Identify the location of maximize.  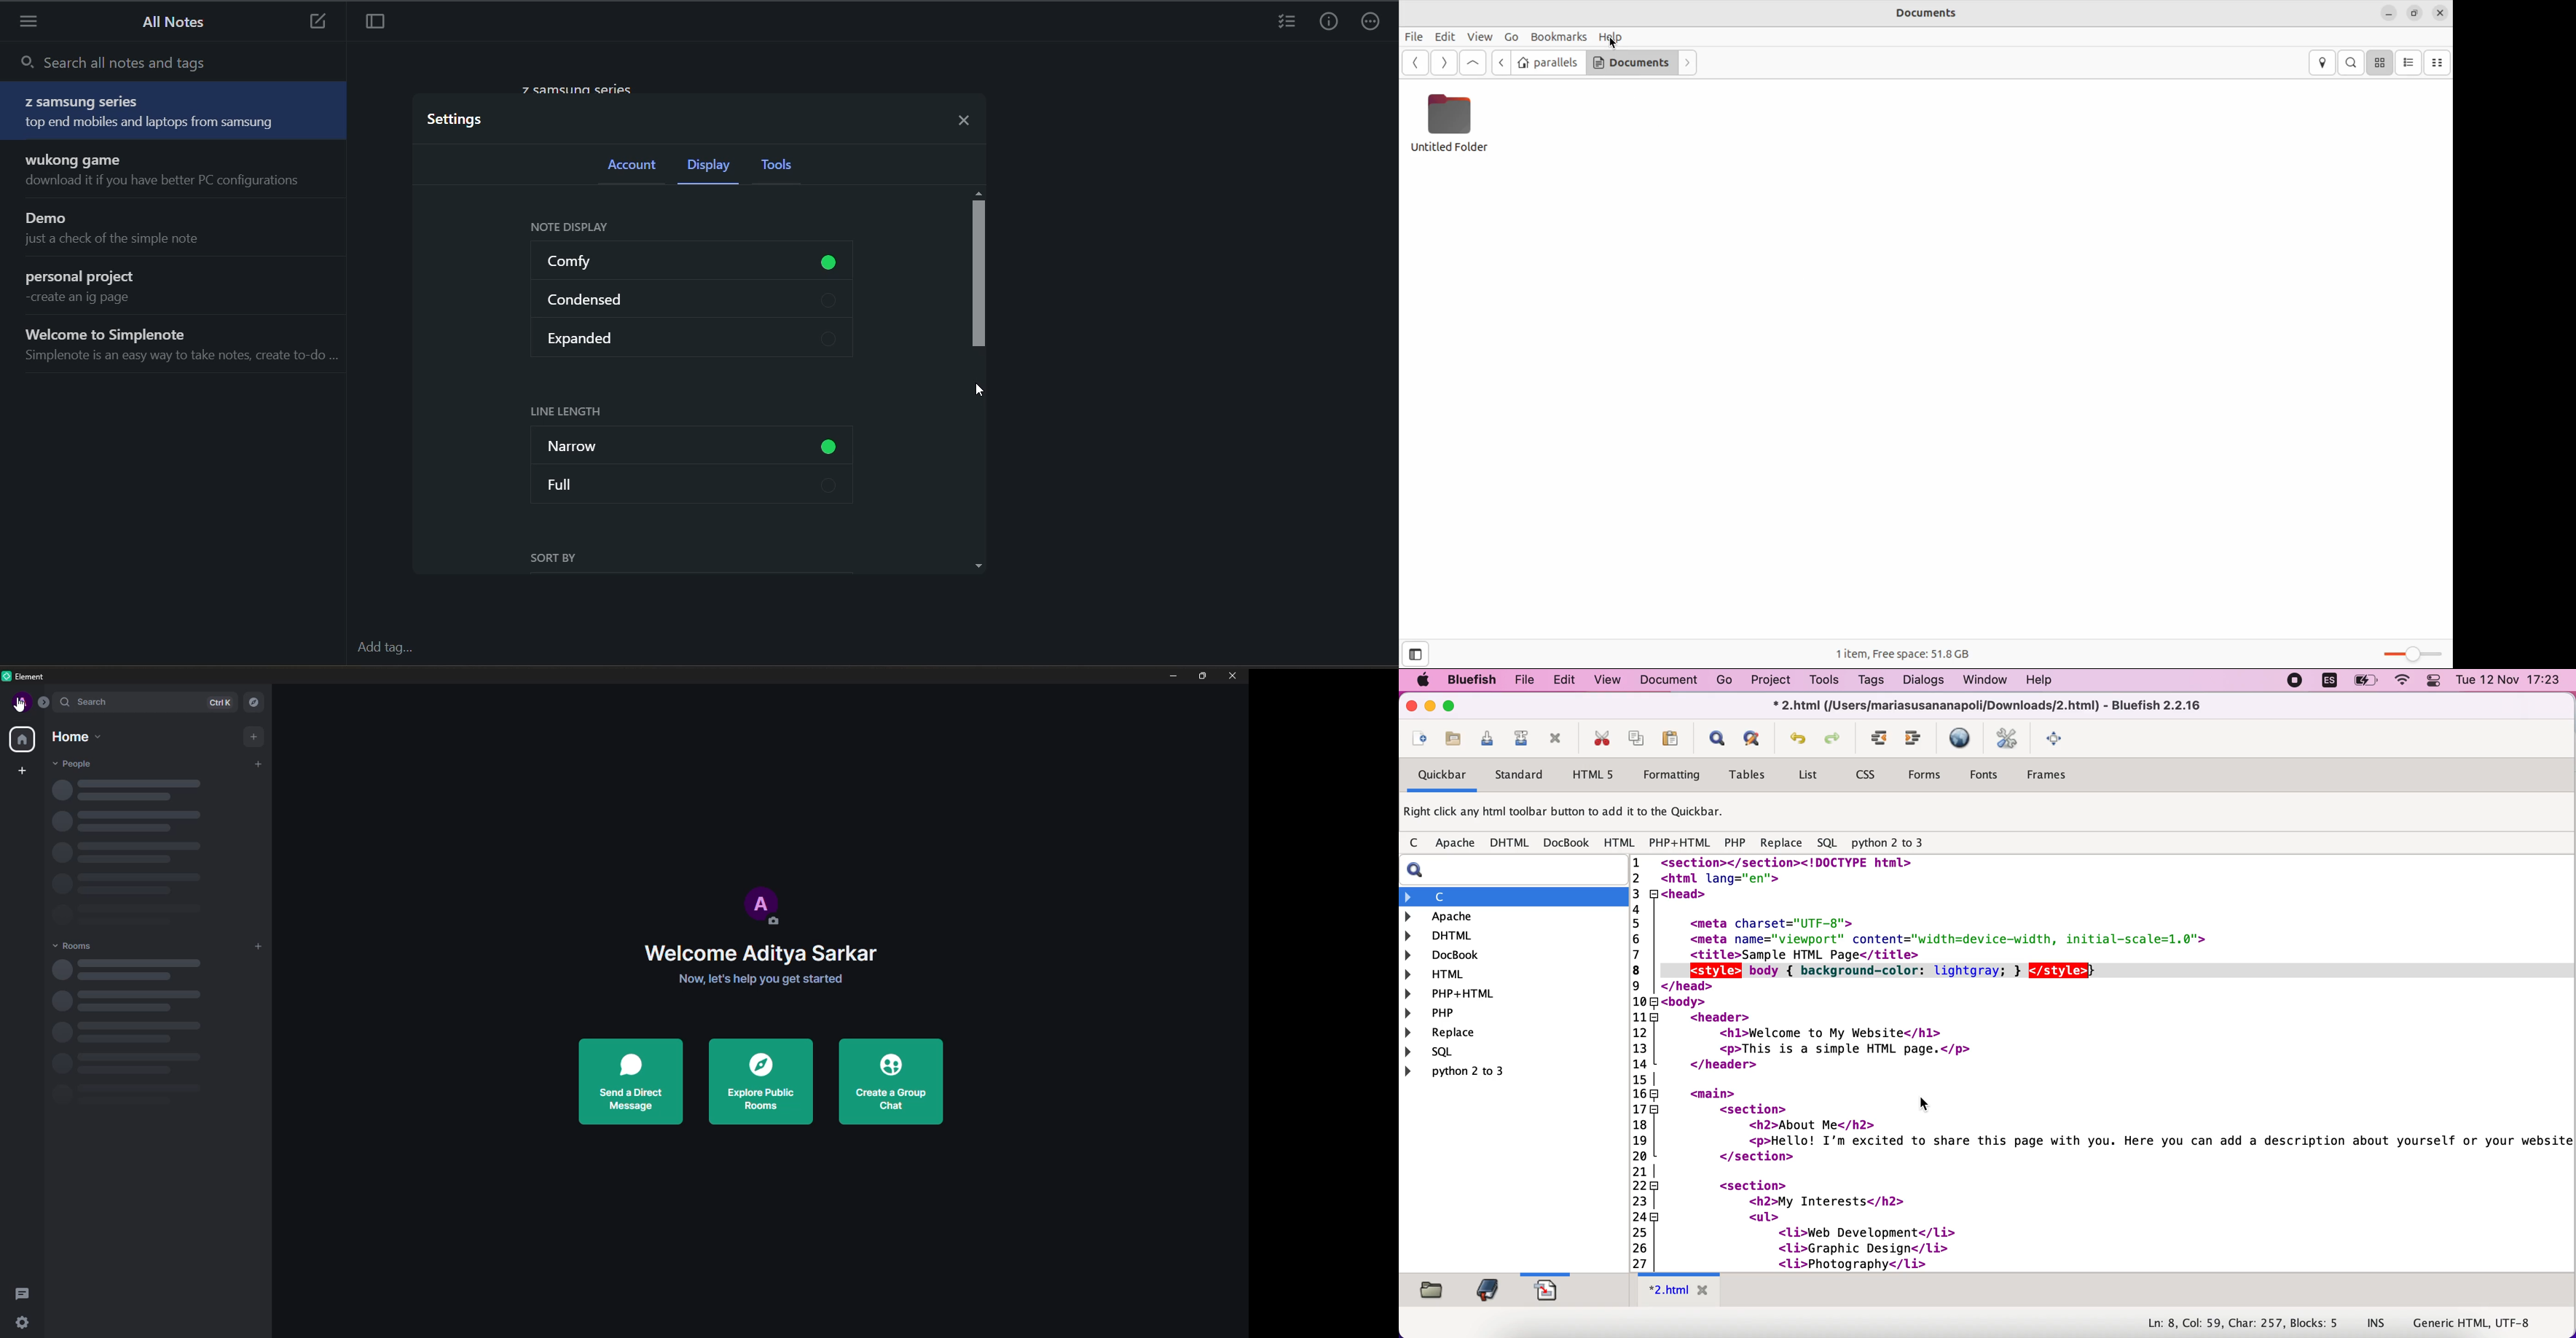
(1455, 708).